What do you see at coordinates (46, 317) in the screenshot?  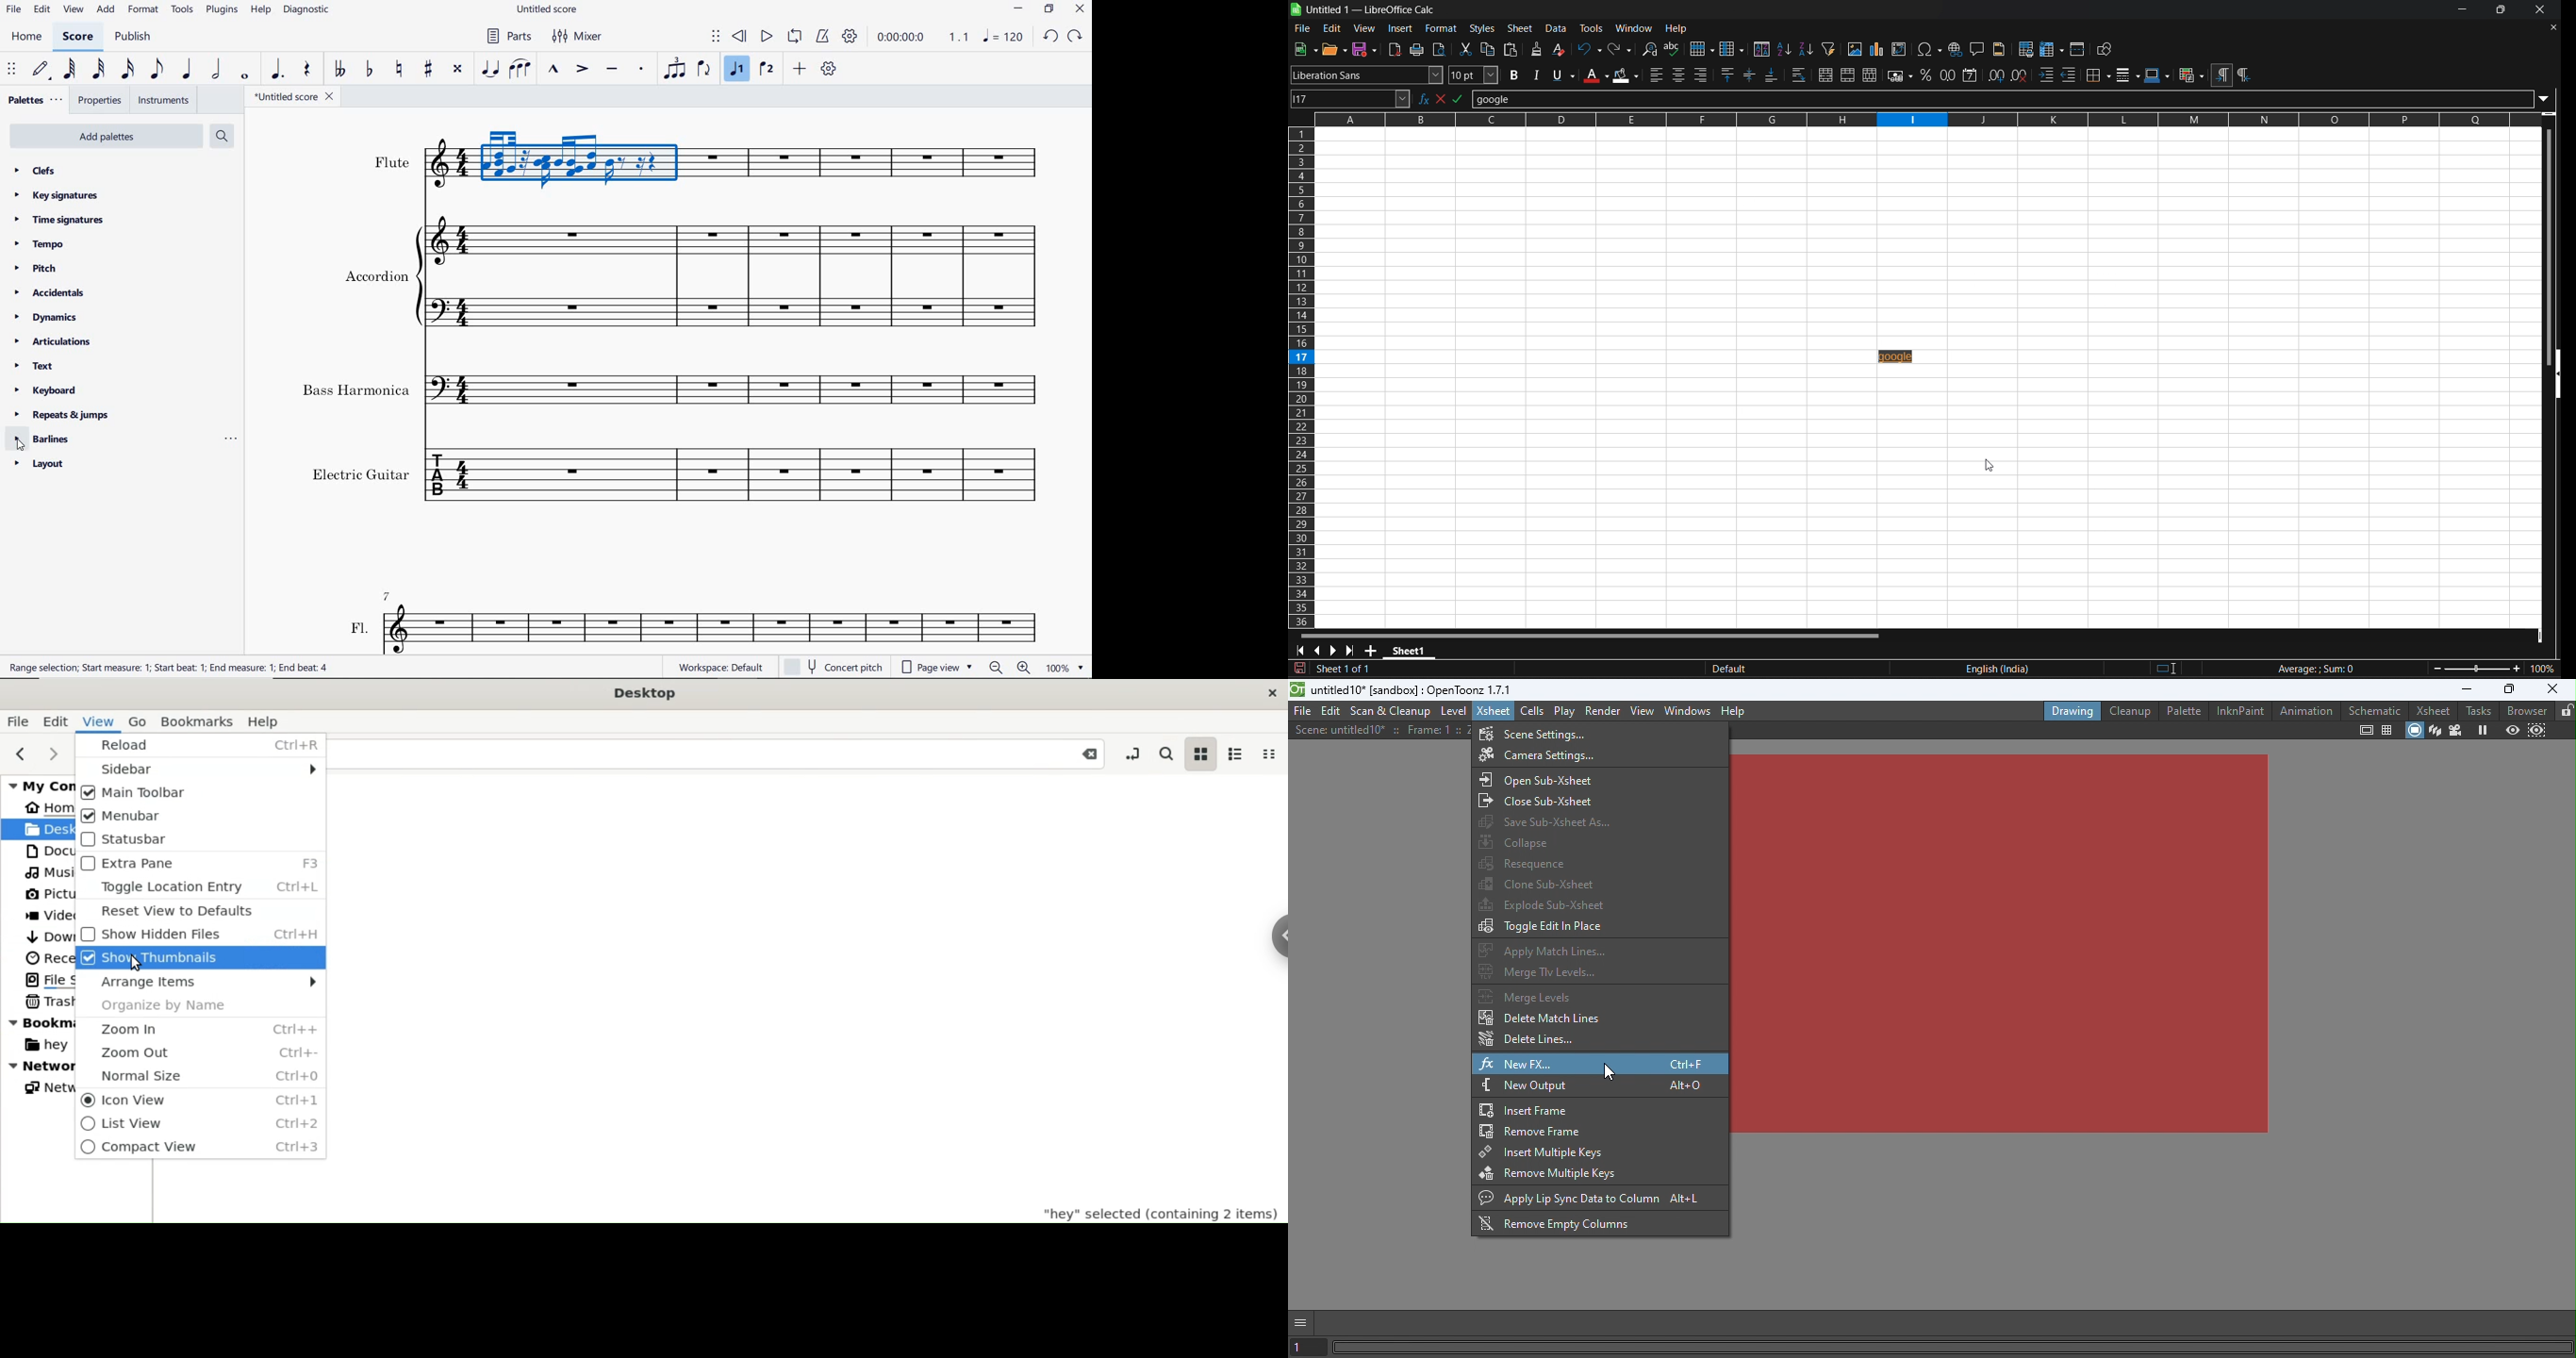 I see `dynamics` at bounding box center [46, 317].